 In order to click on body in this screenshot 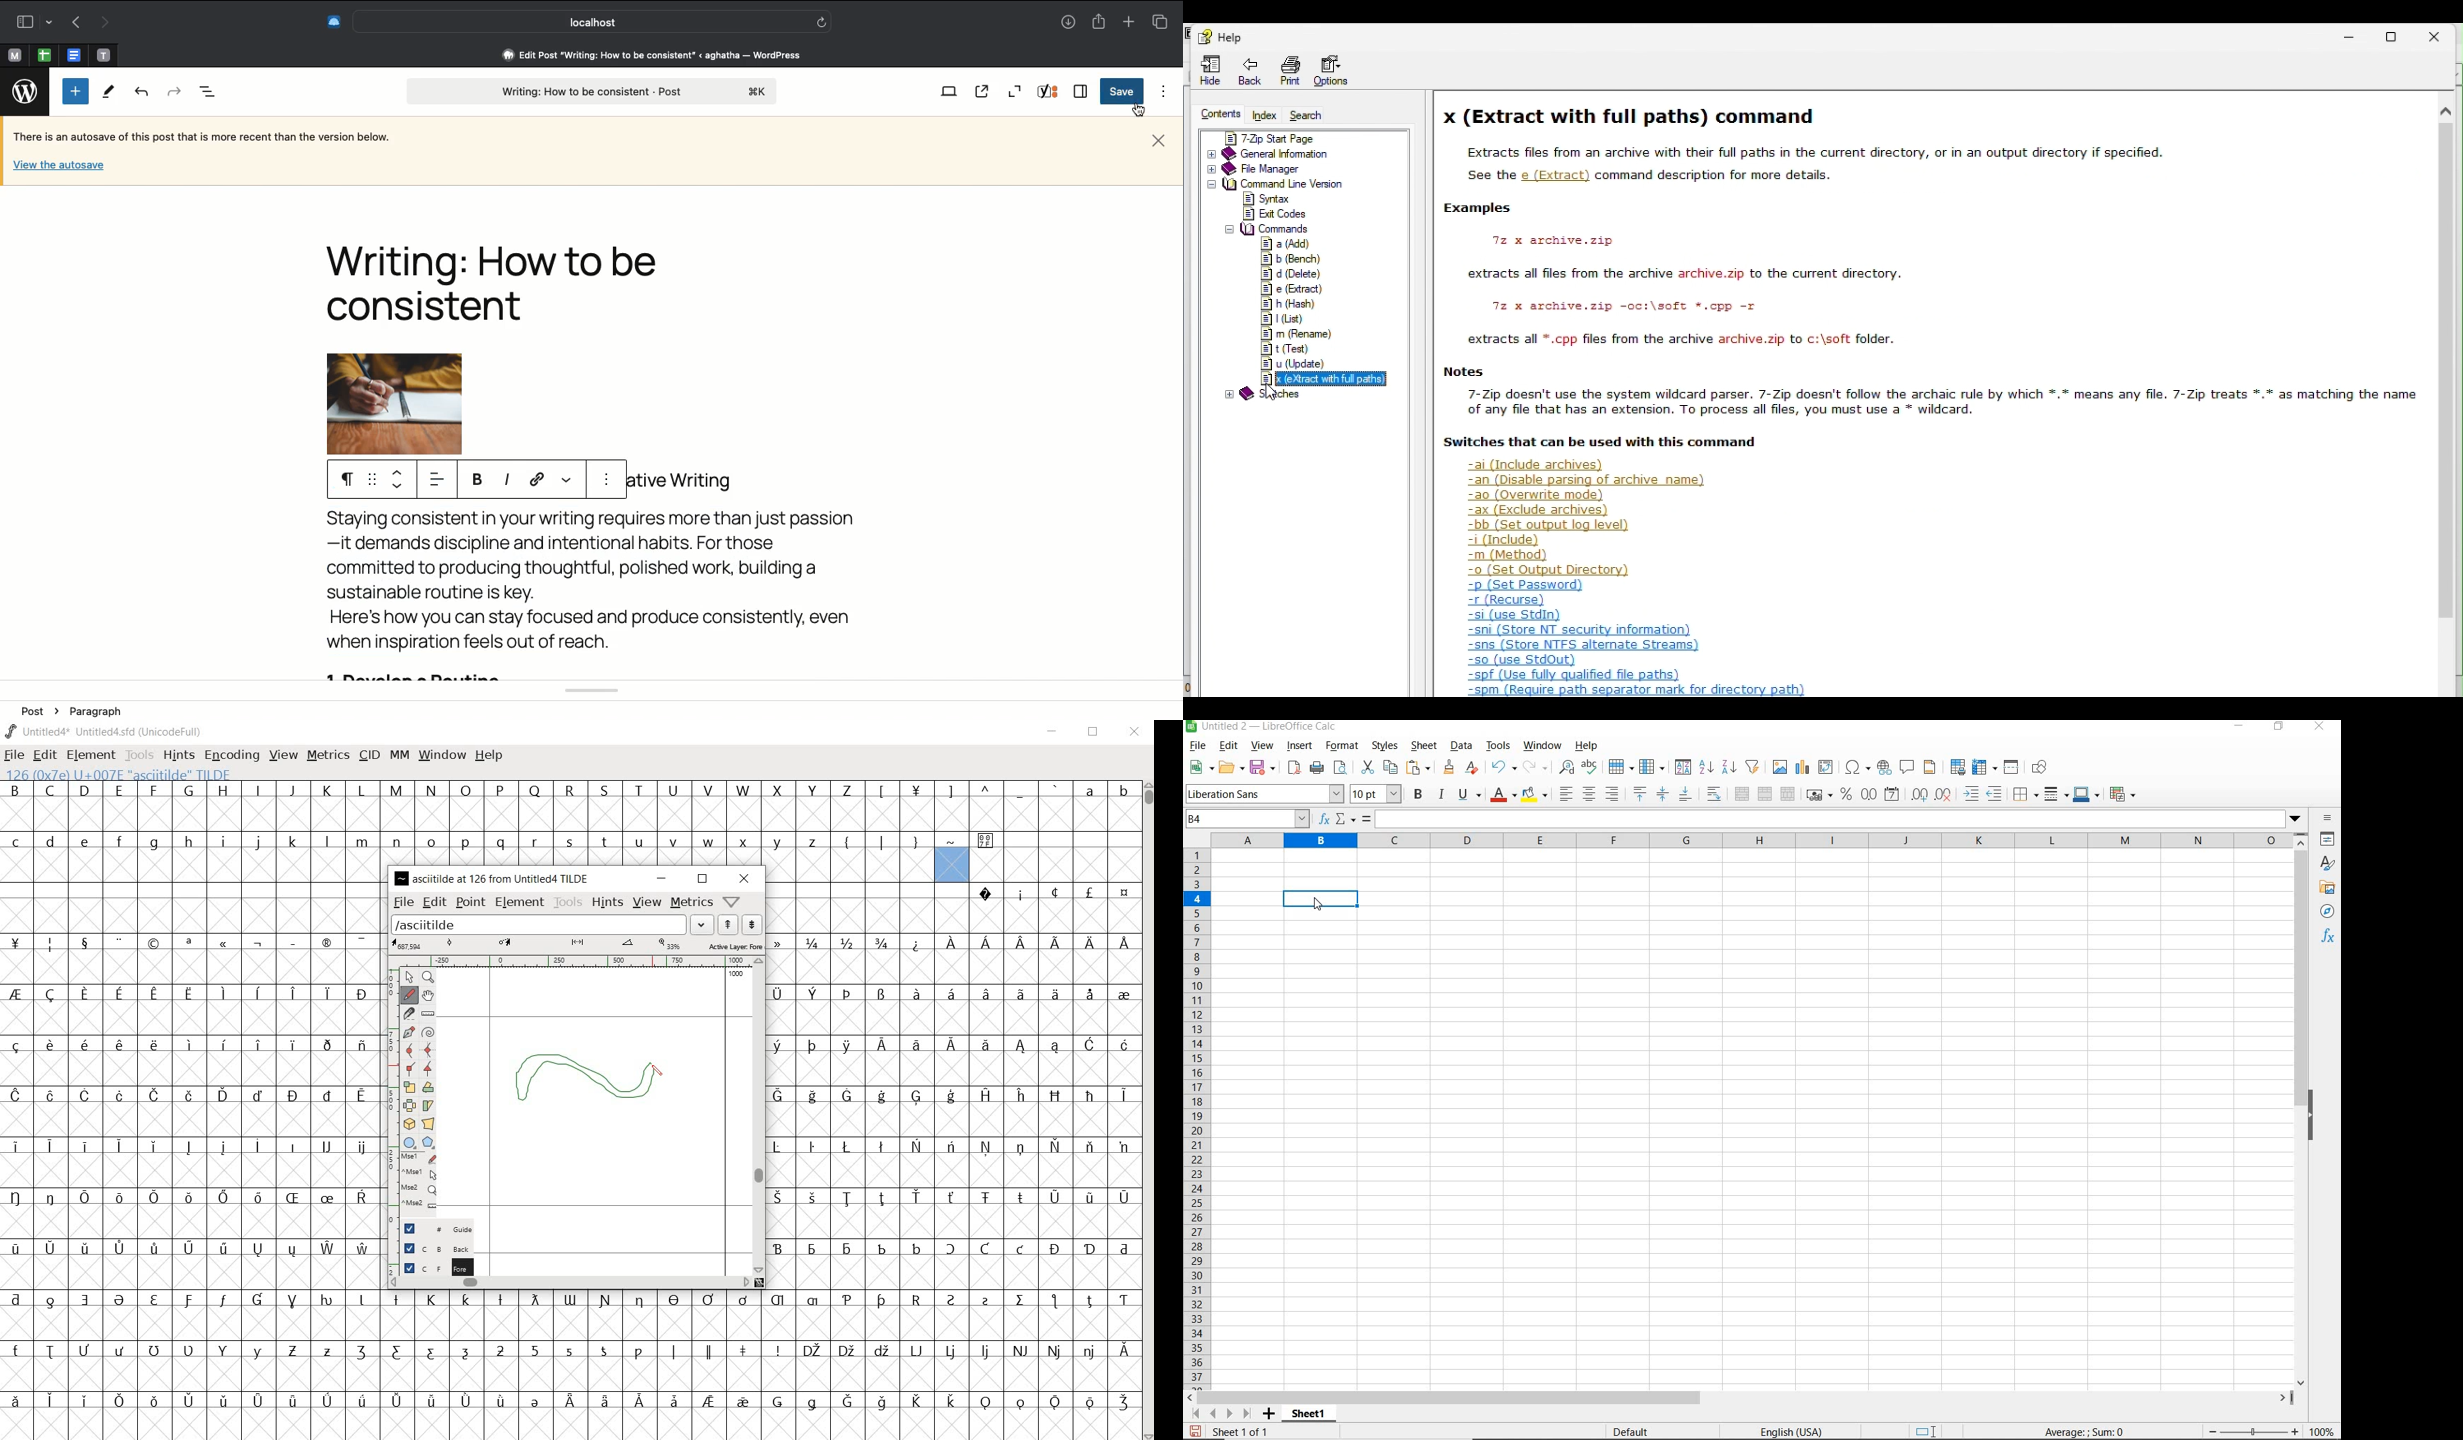, I will do `click(585, 596)`.